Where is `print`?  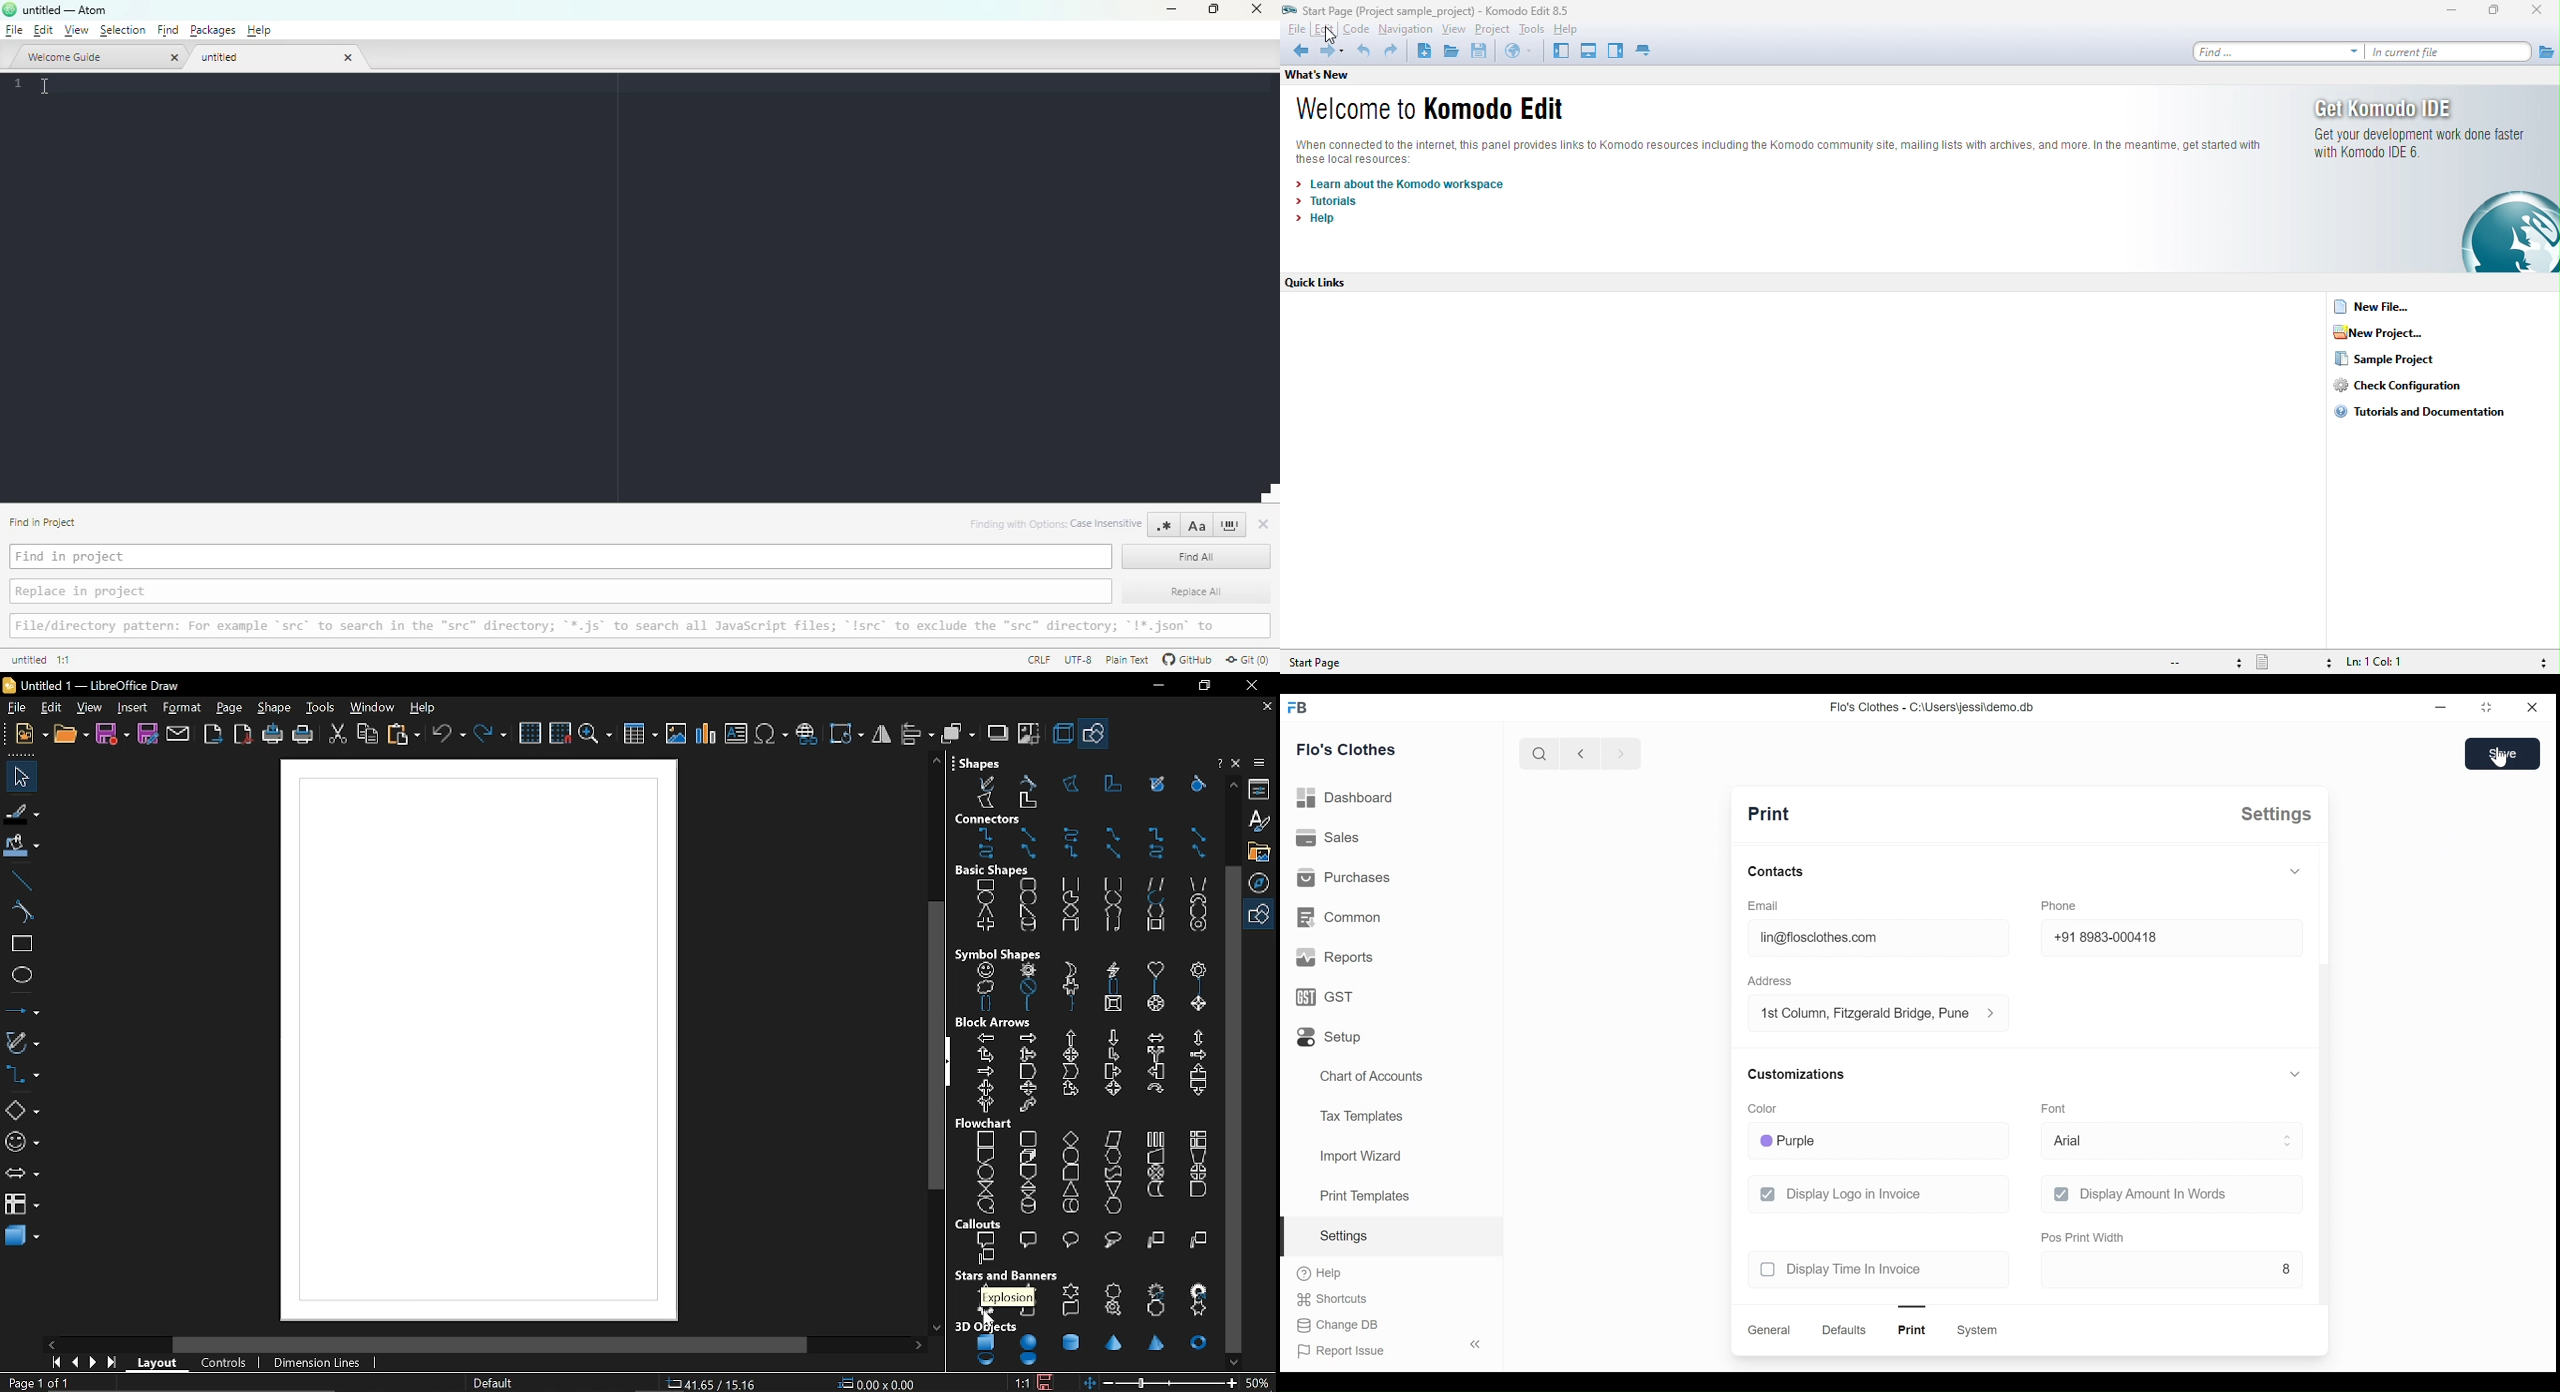
print is located at coordinates (1769, 814).